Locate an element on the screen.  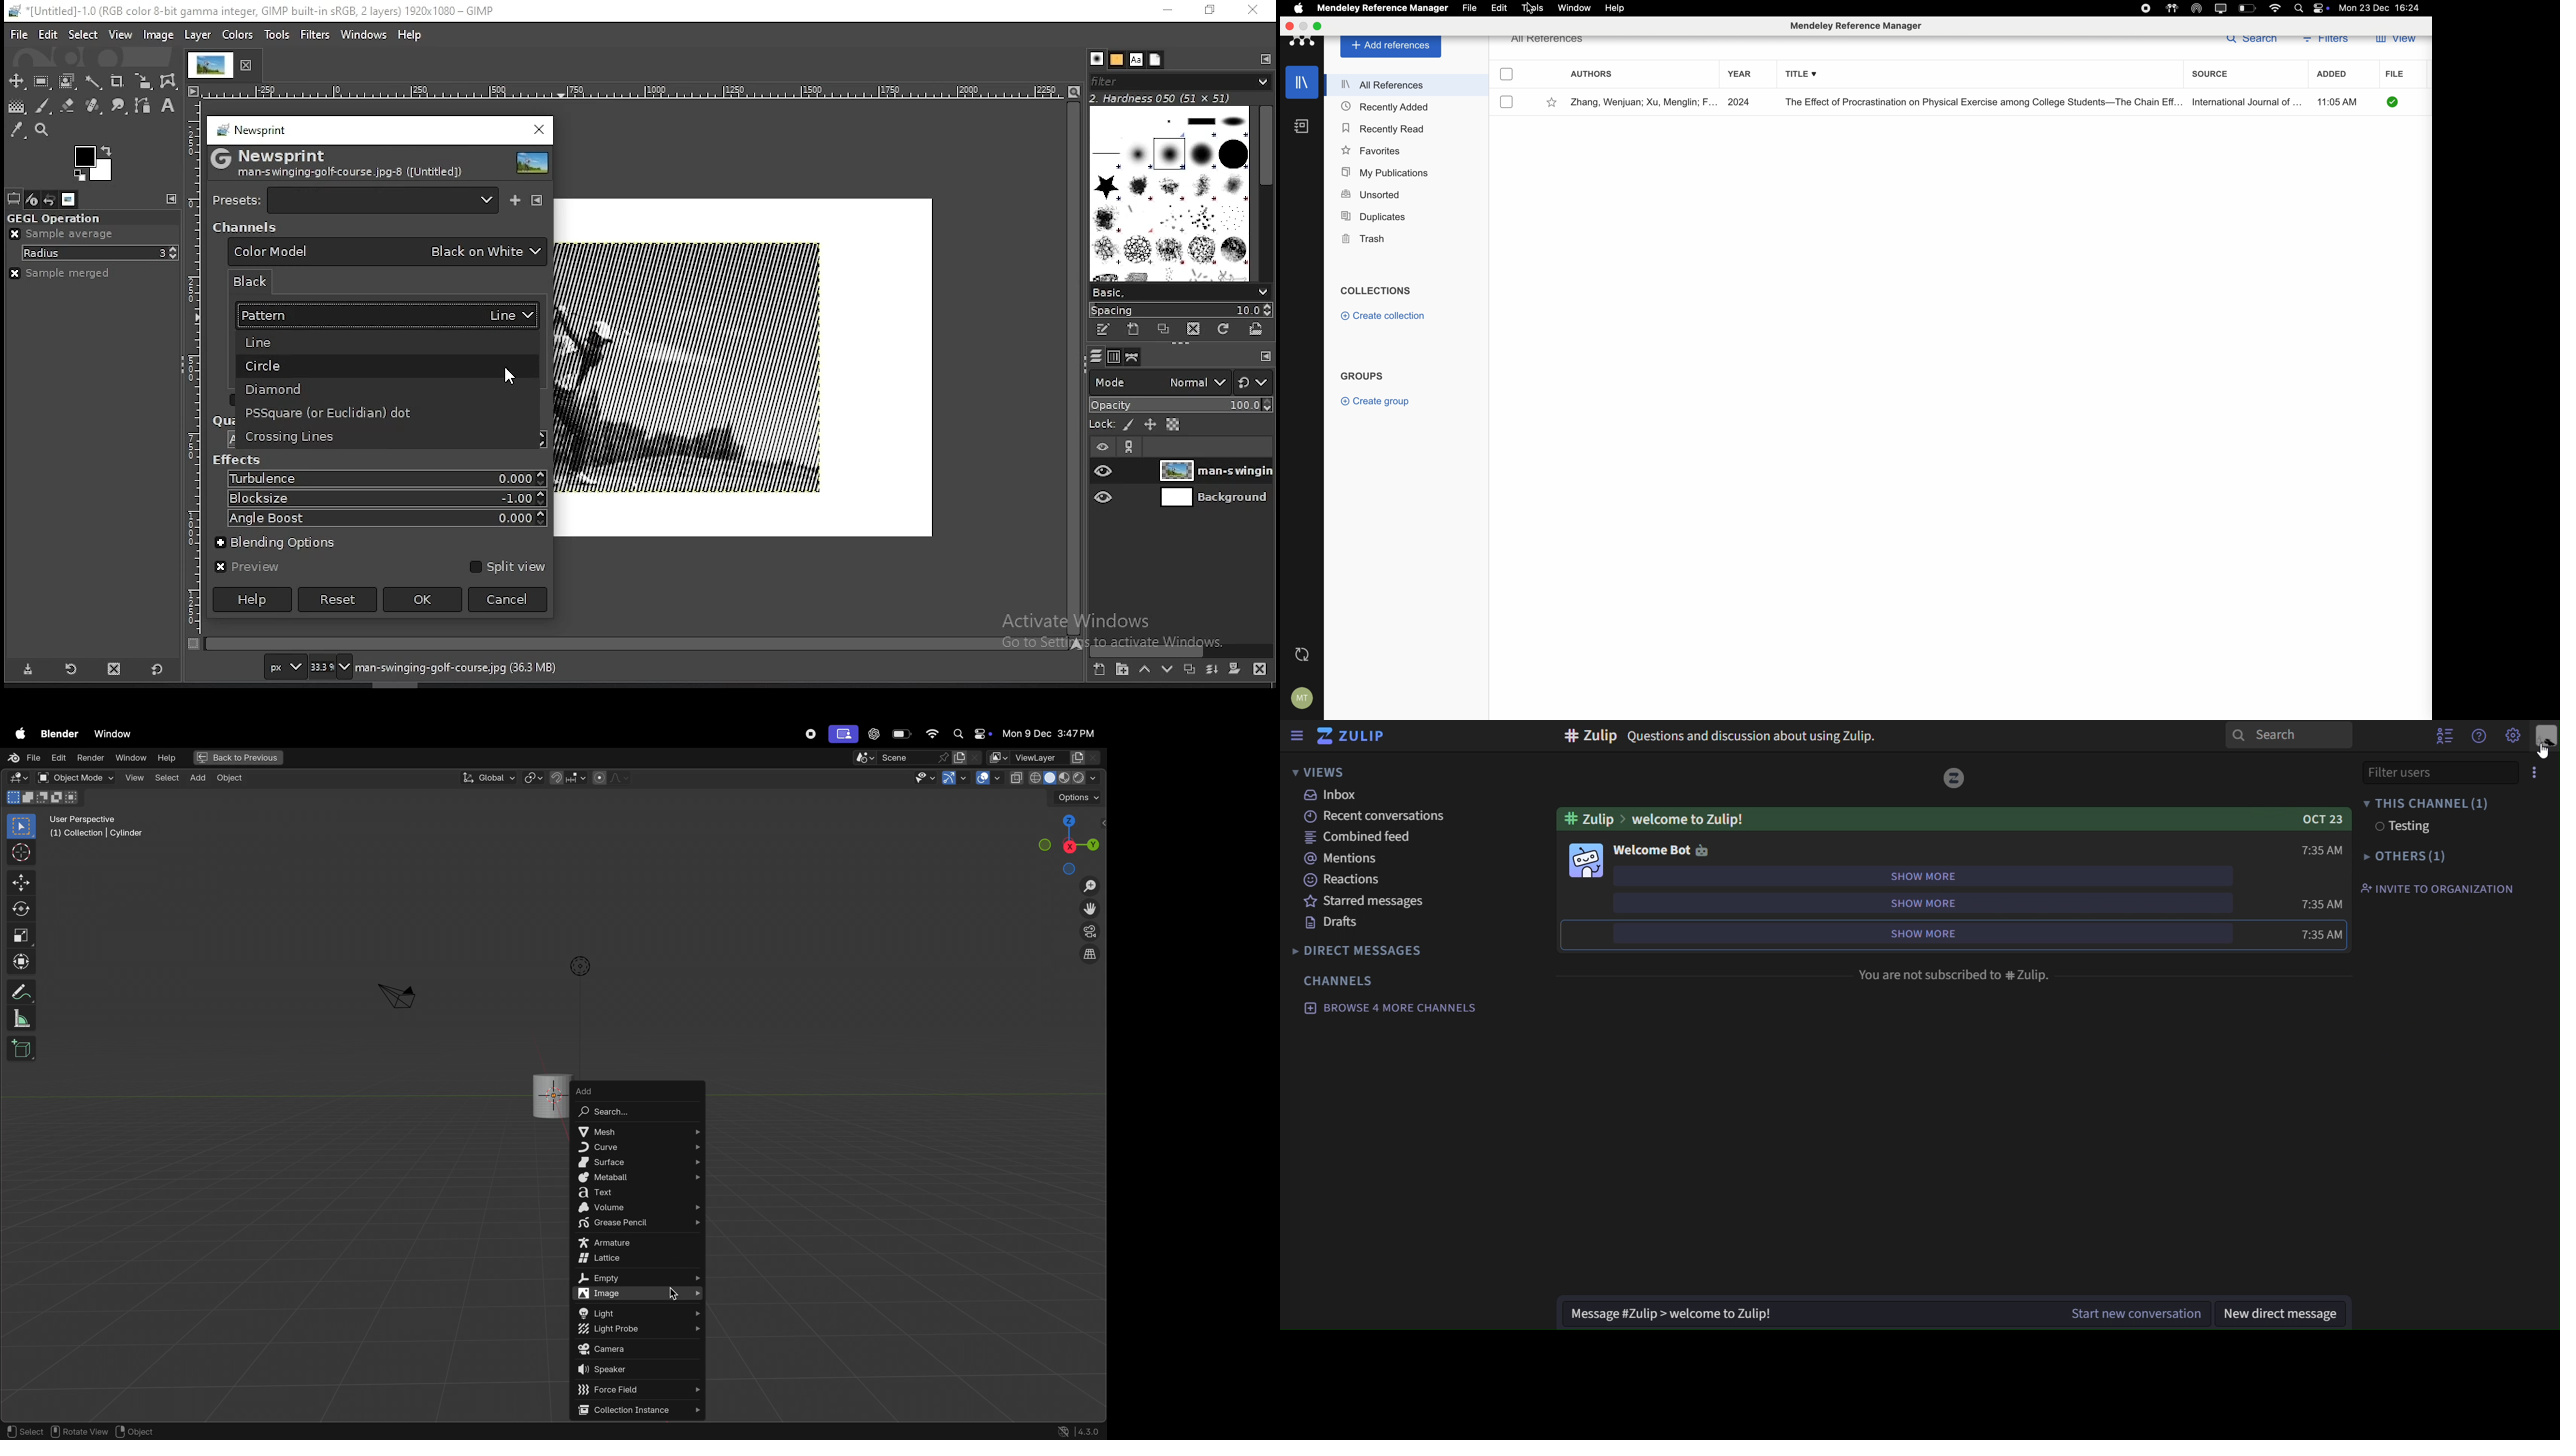
lock alpha channel is located at coordinates (1171, 425).